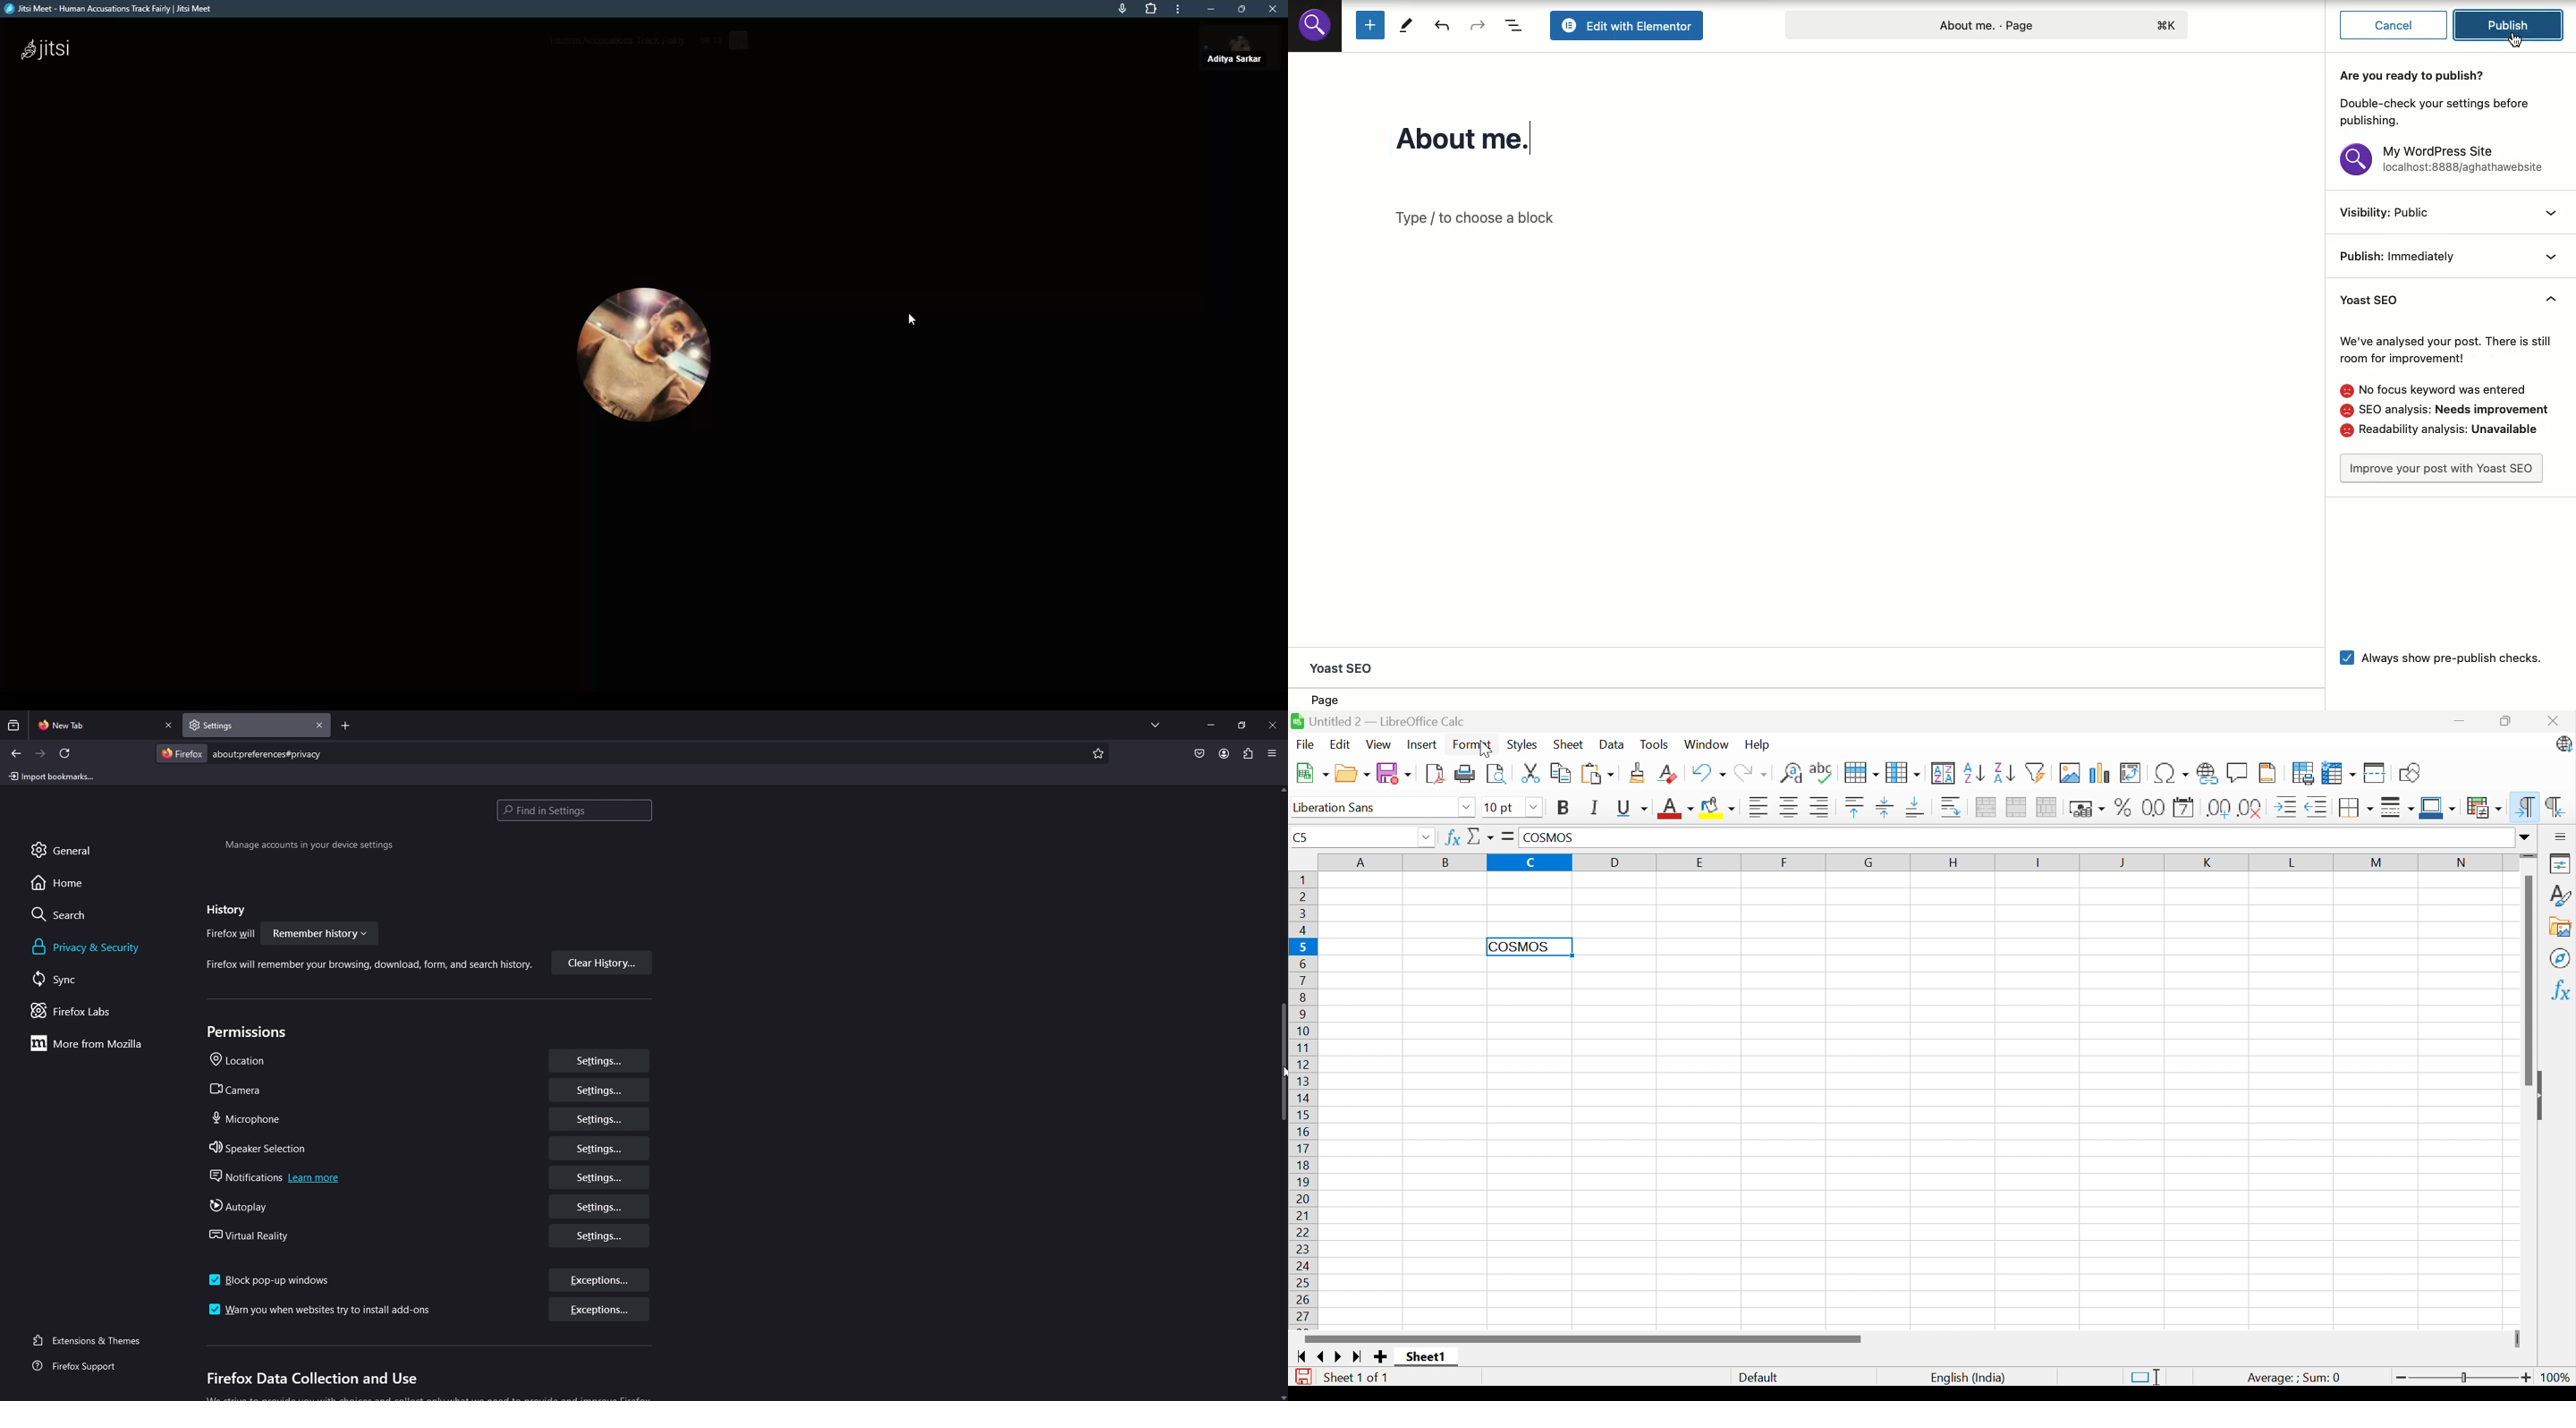 This screenshot has height=1428, width=2576. I want to click on Remove Decimal Place, so click(2250, 808).